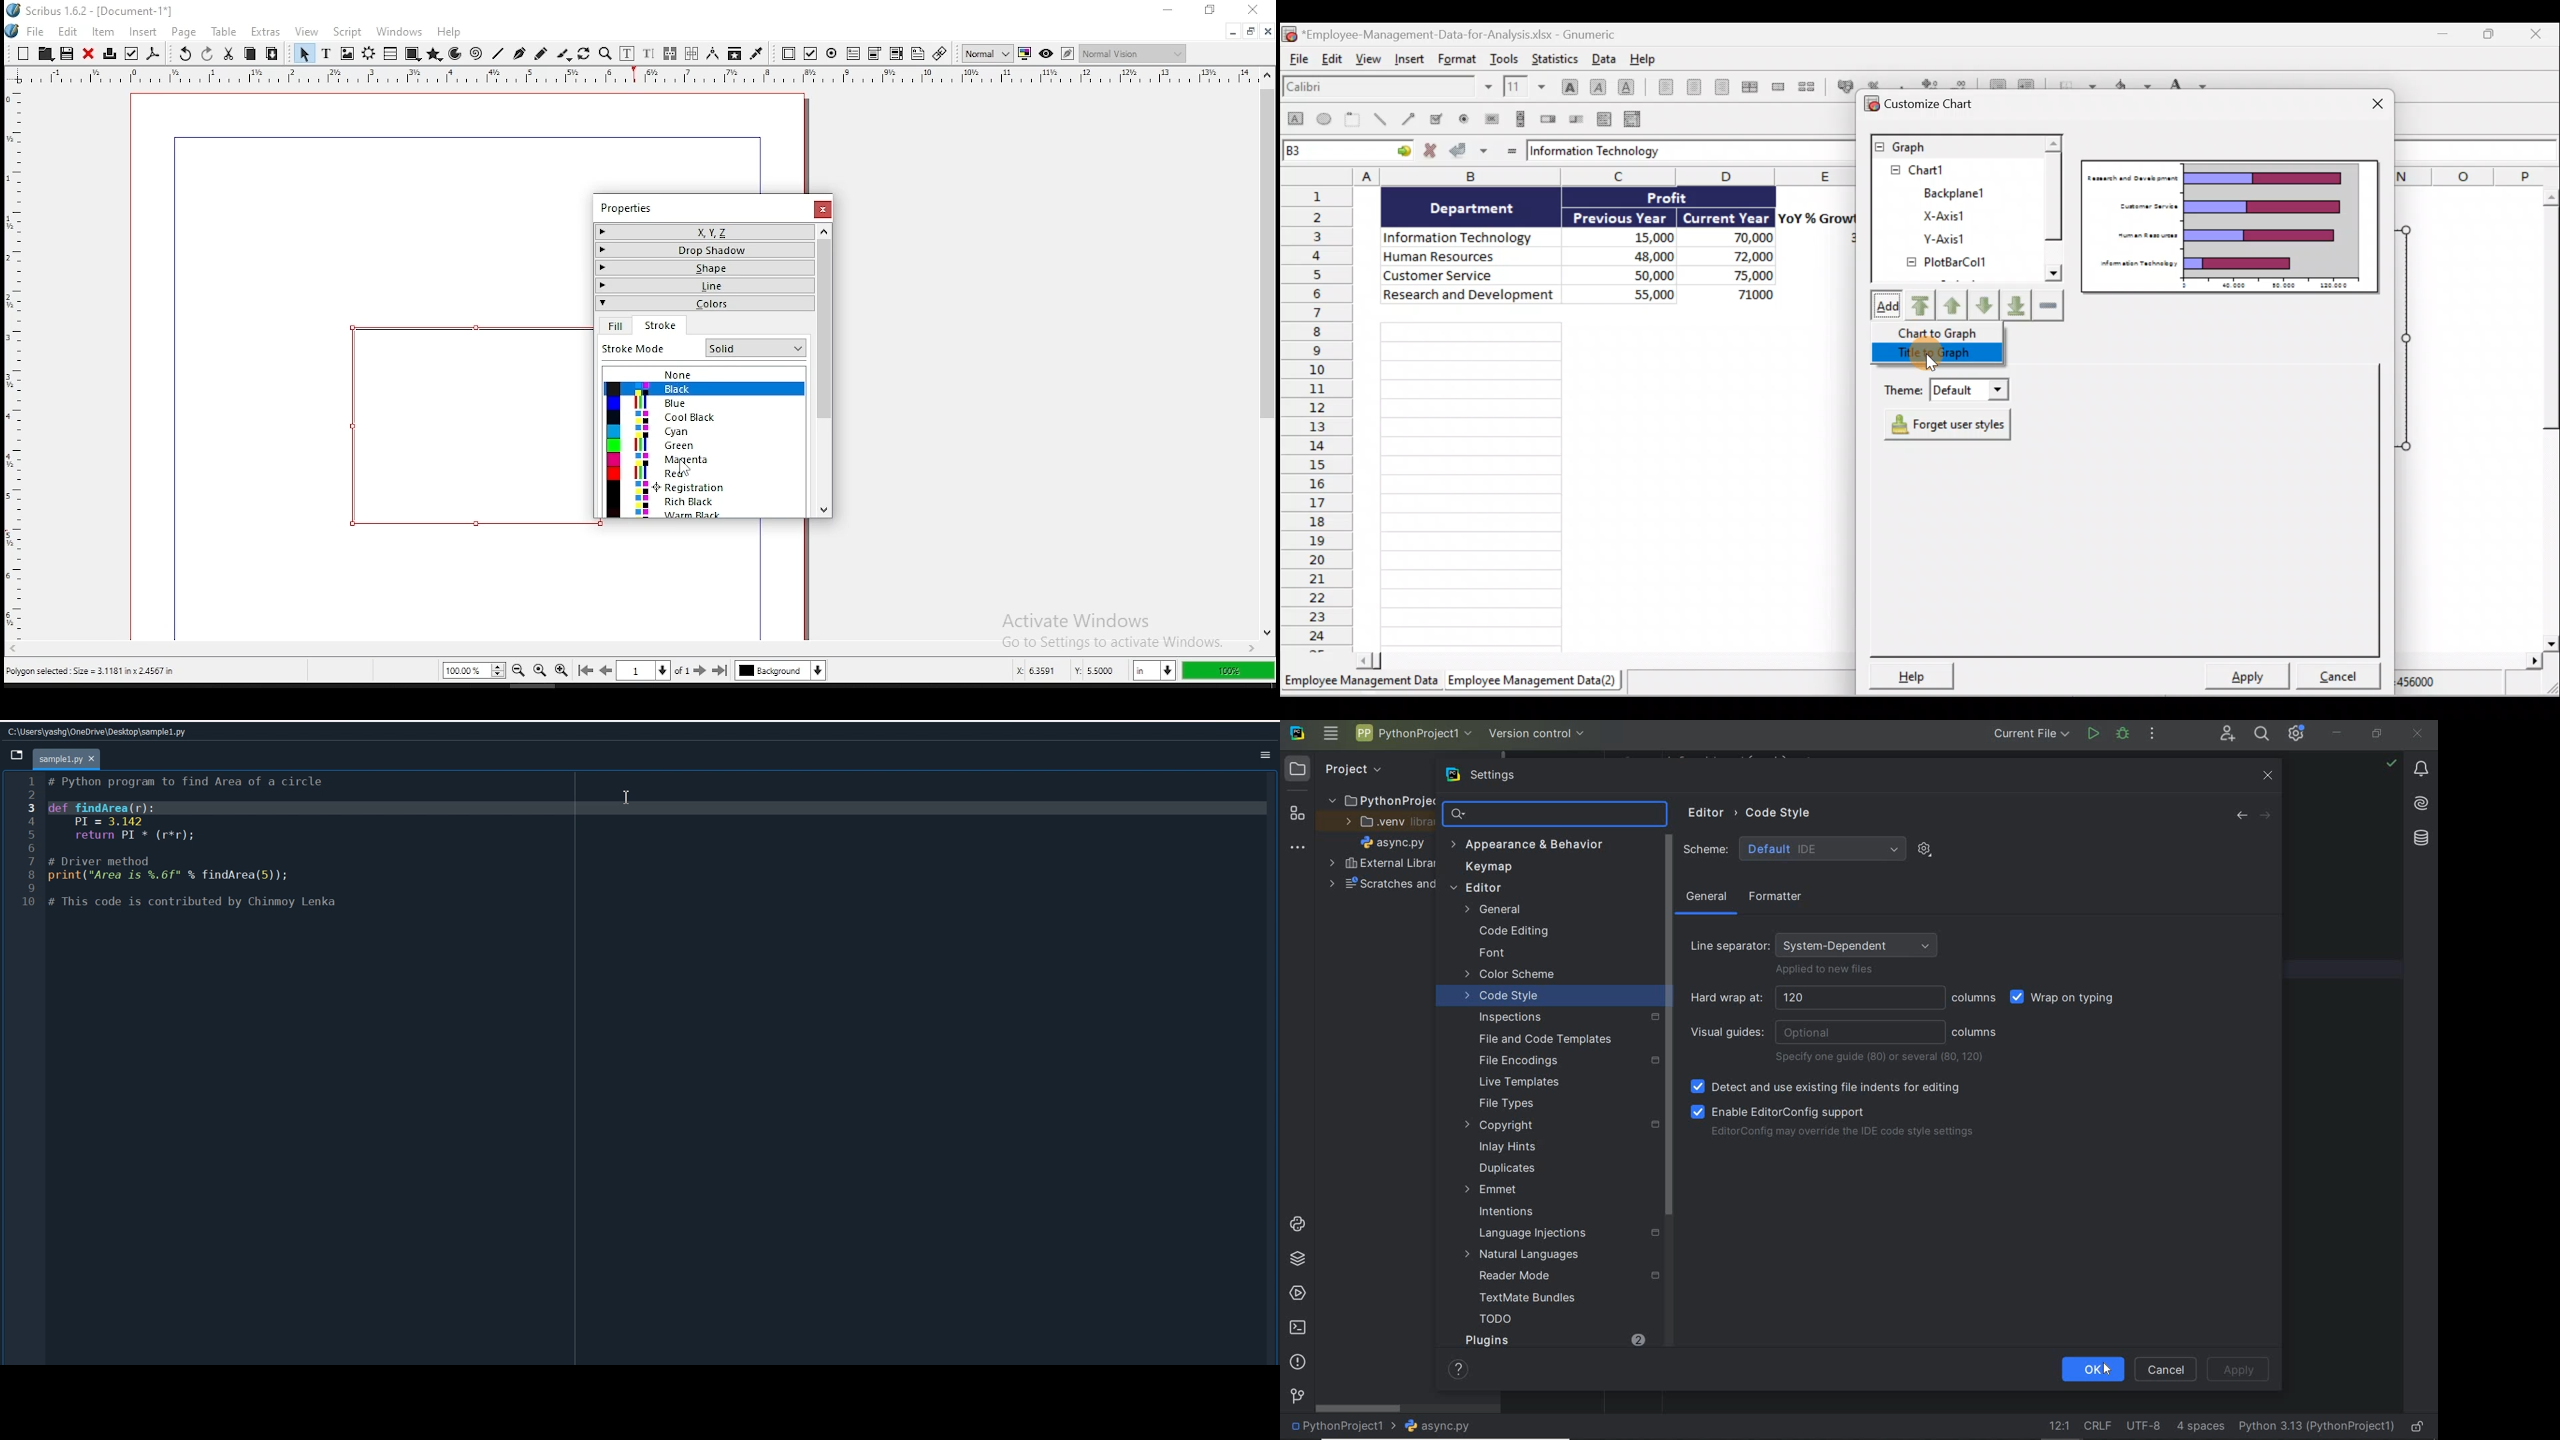 The image size is (2576, 1456). I want to click on Align left, so click(1661, 89).